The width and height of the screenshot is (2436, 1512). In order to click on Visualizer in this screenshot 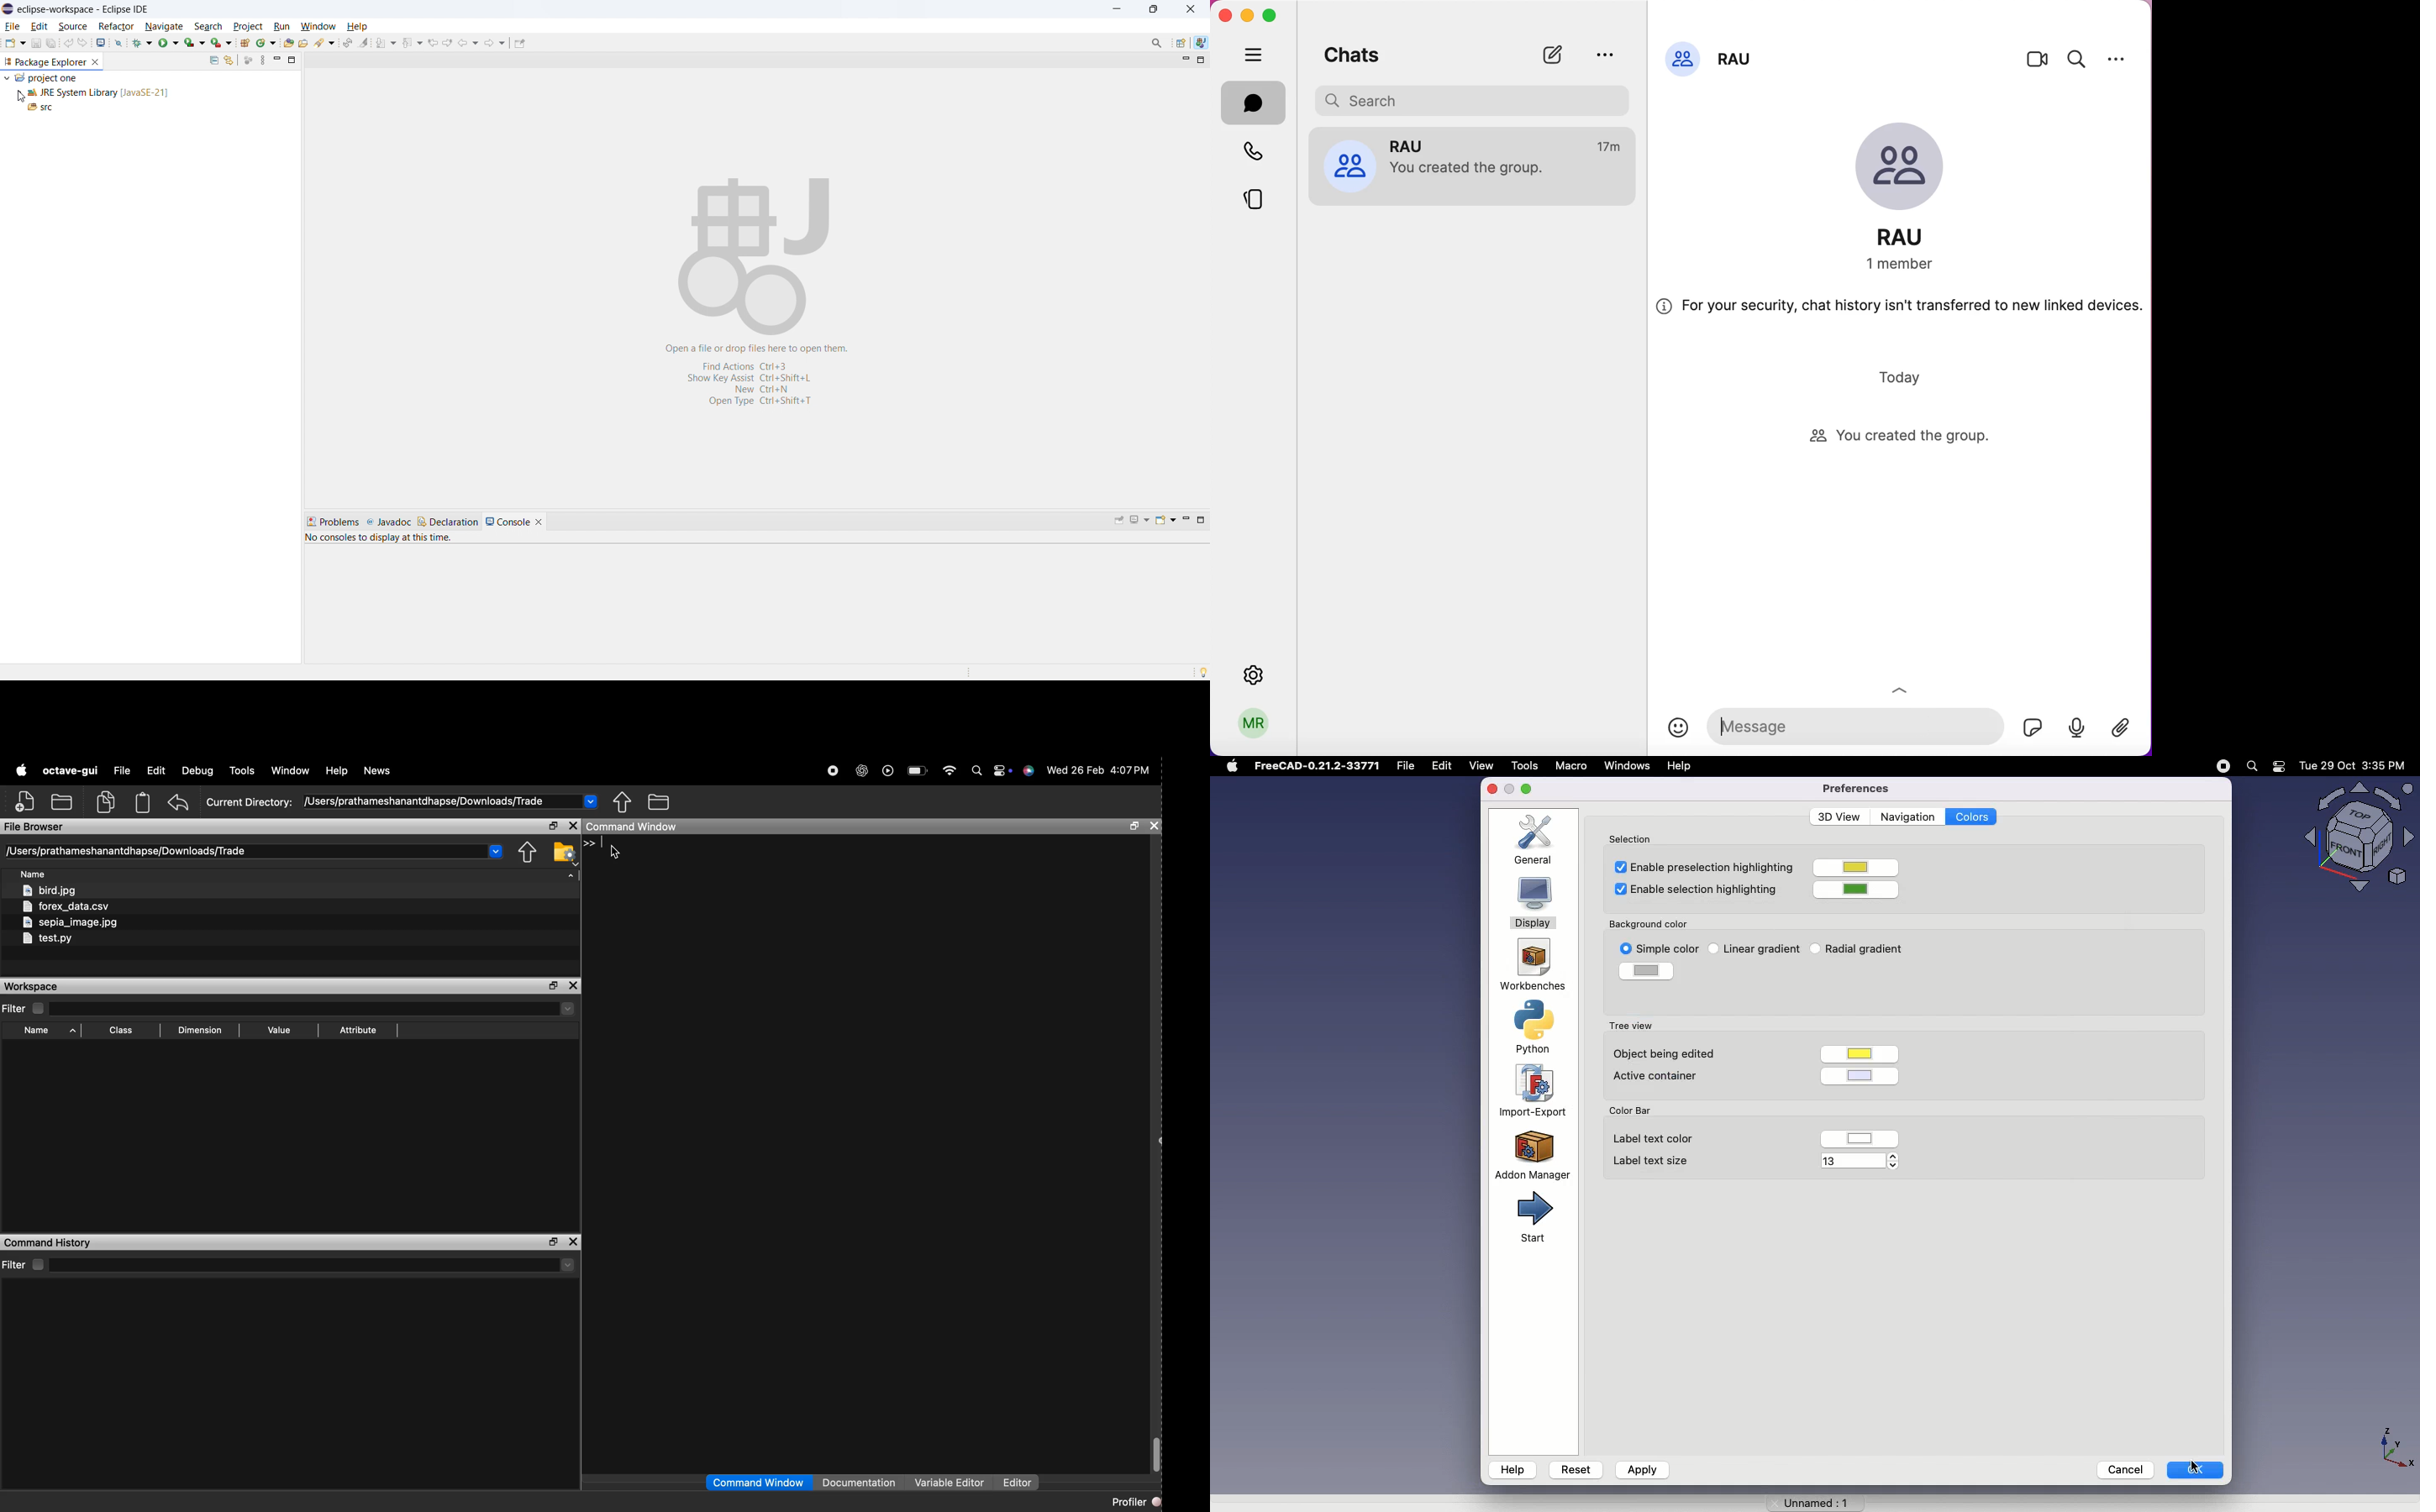, I will do `click(2353, 838)`.